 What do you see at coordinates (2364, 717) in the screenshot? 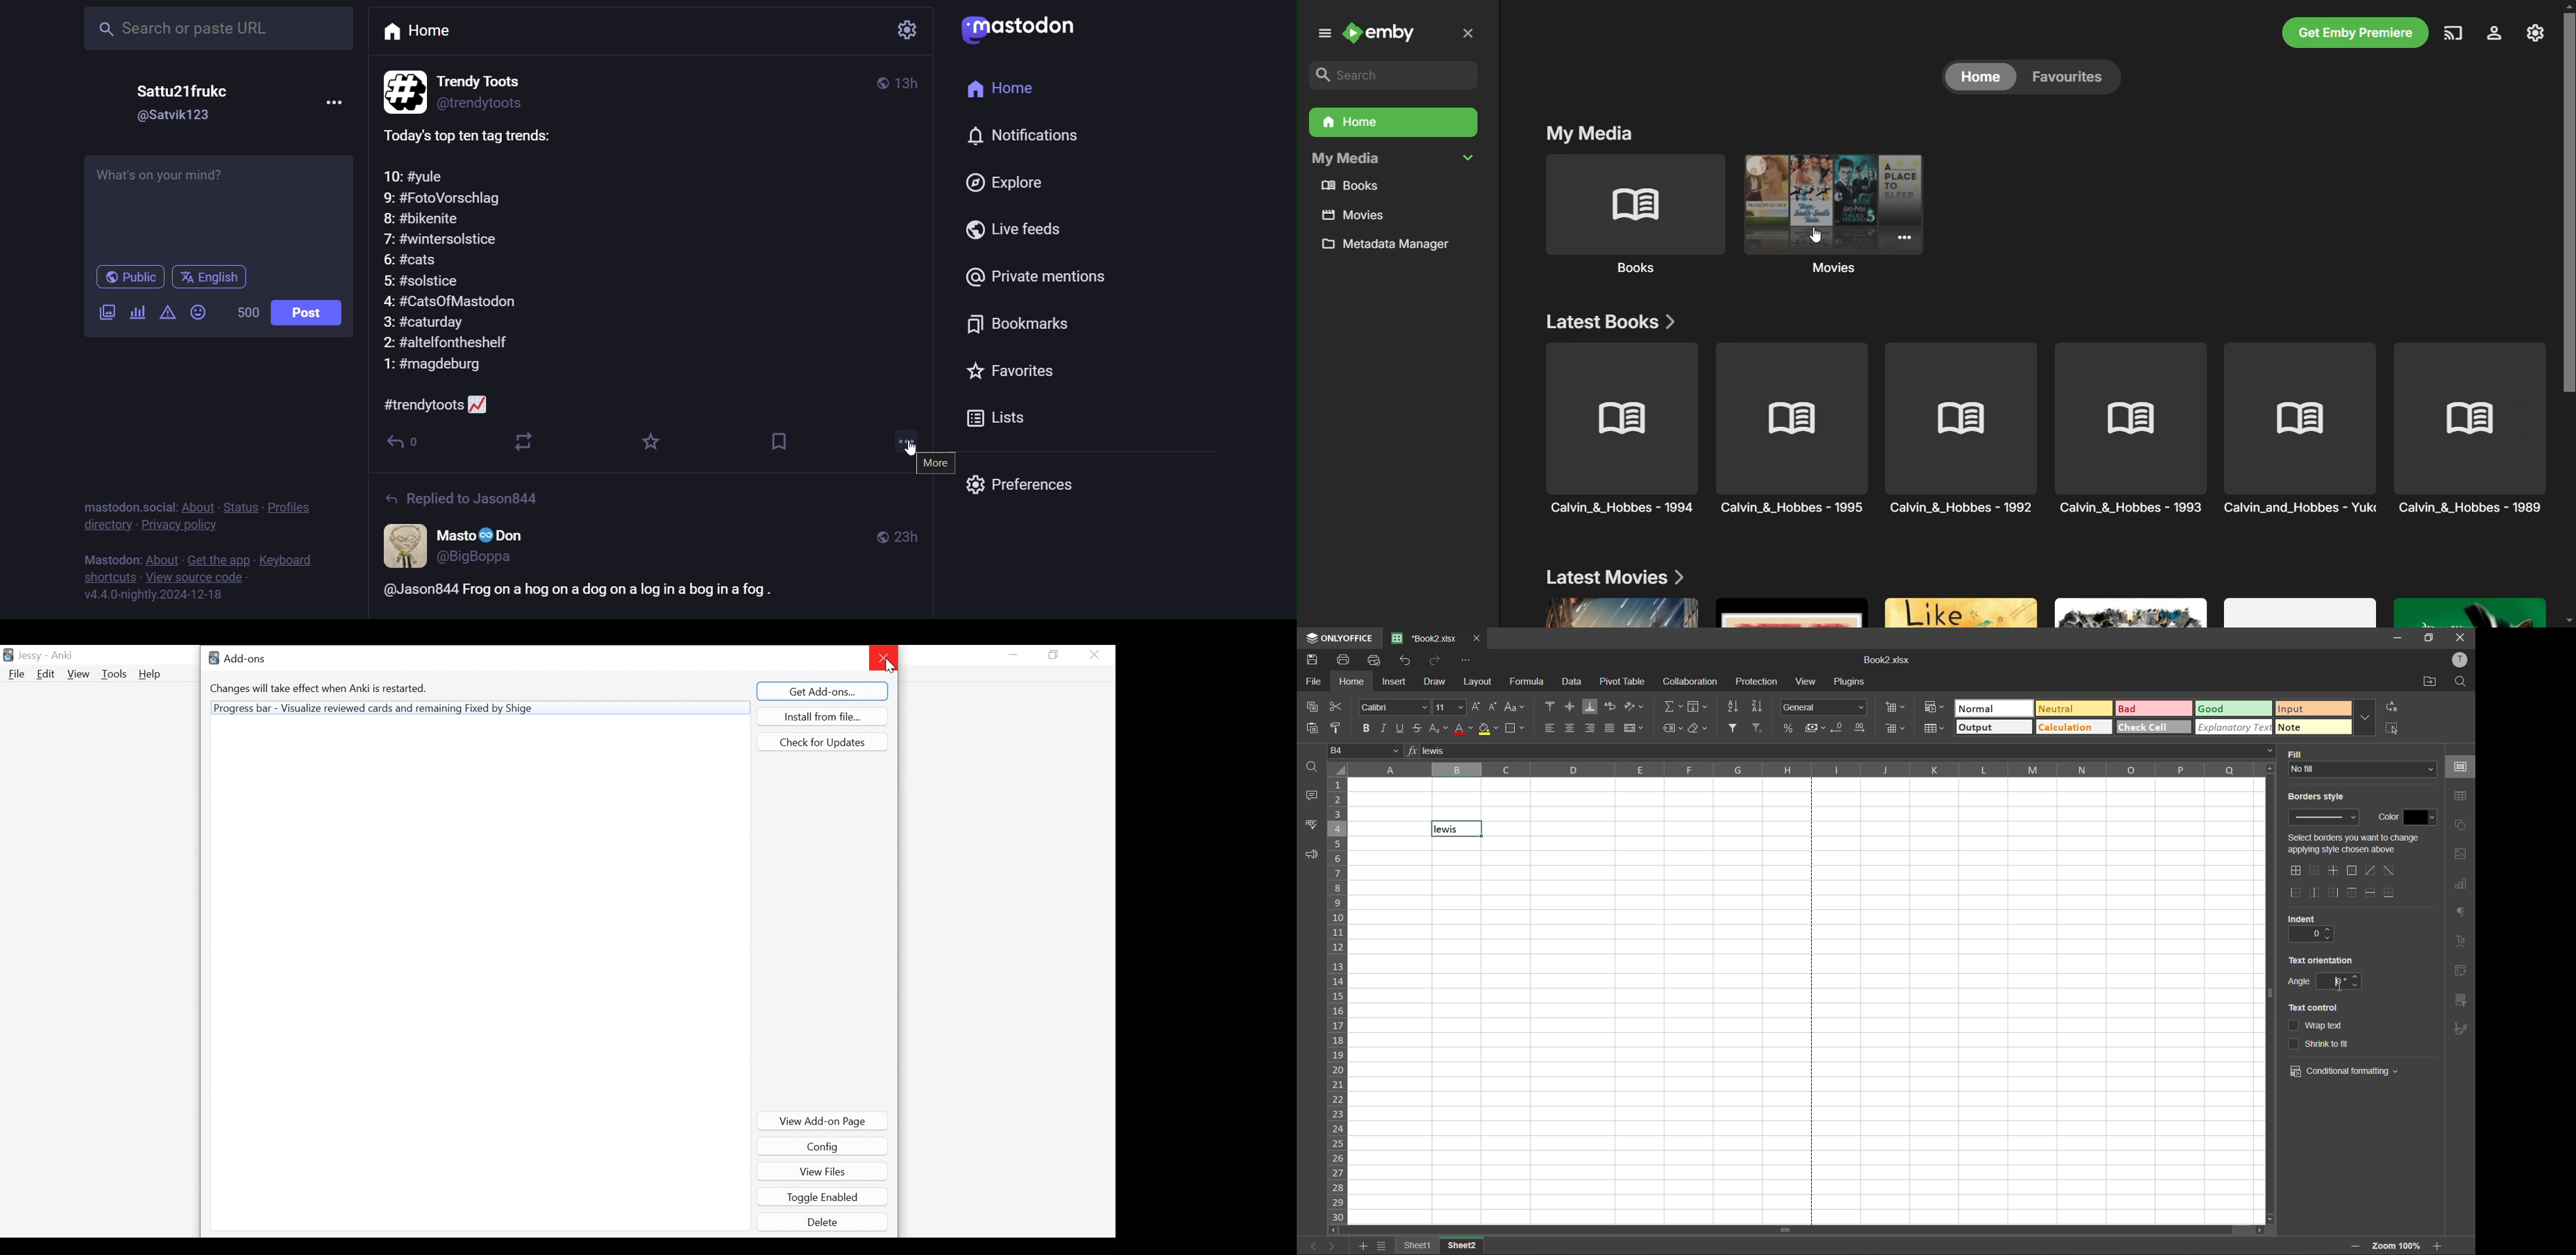
I see `more options` at bounding box center [2364, 717].